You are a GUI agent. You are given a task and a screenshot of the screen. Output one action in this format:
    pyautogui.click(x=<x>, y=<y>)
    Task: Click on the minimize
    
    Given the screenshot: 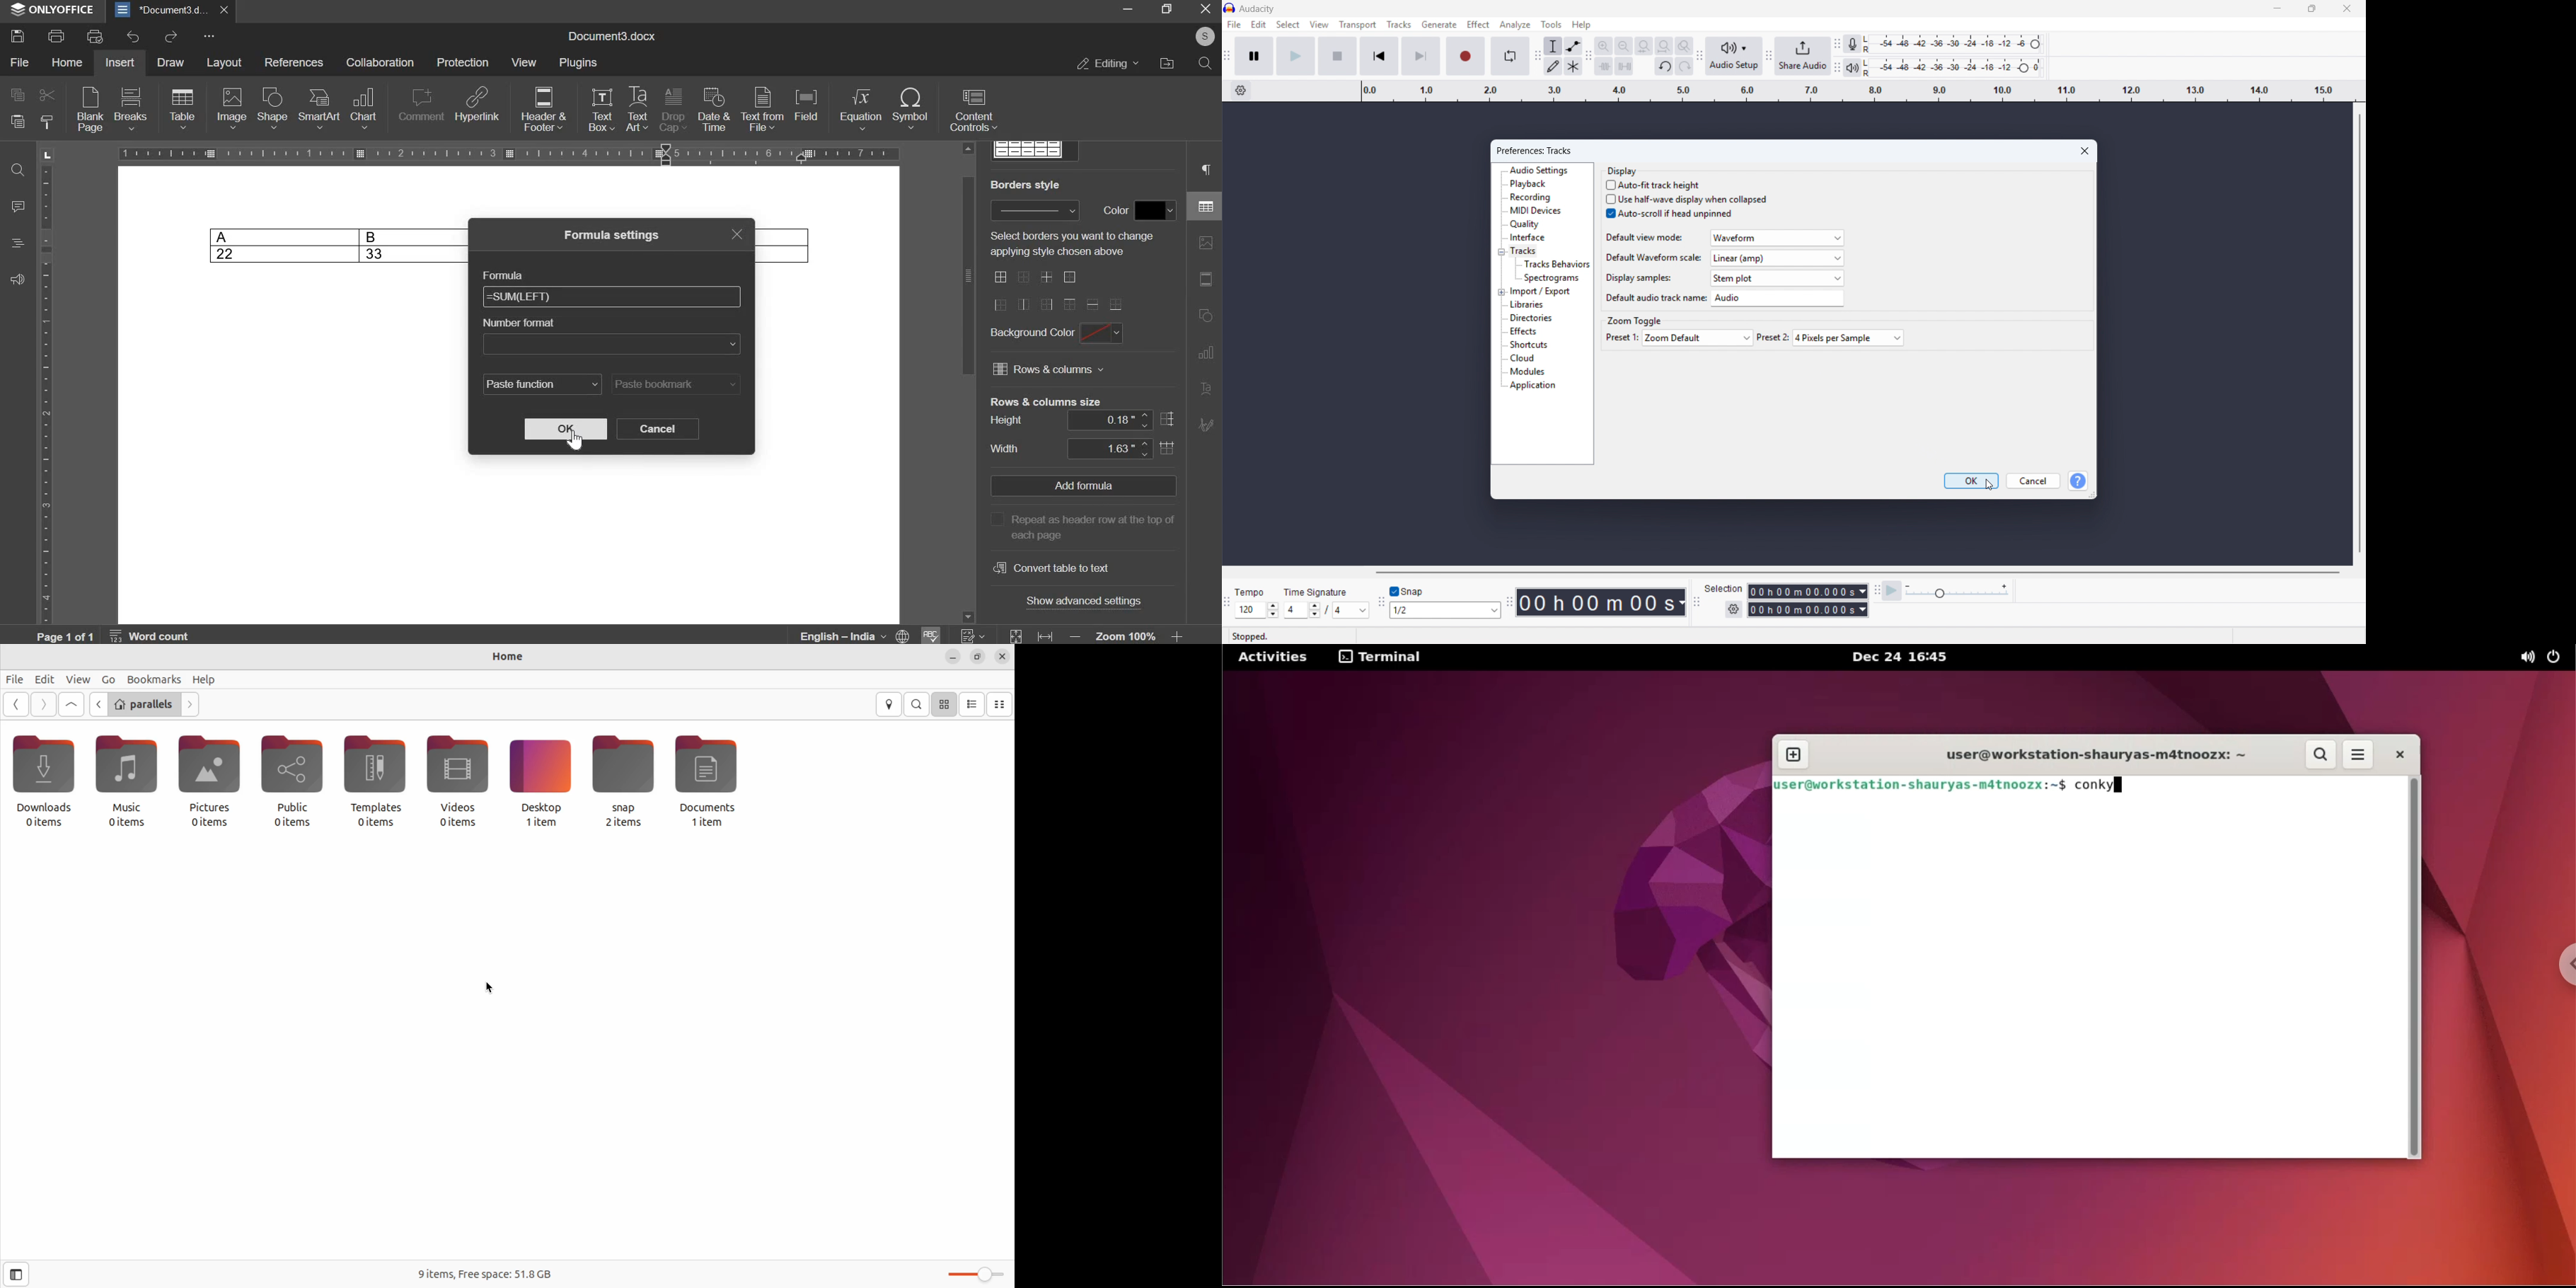 What is the action you would take?
    pyautogui.click(x=1127, y=10)
    